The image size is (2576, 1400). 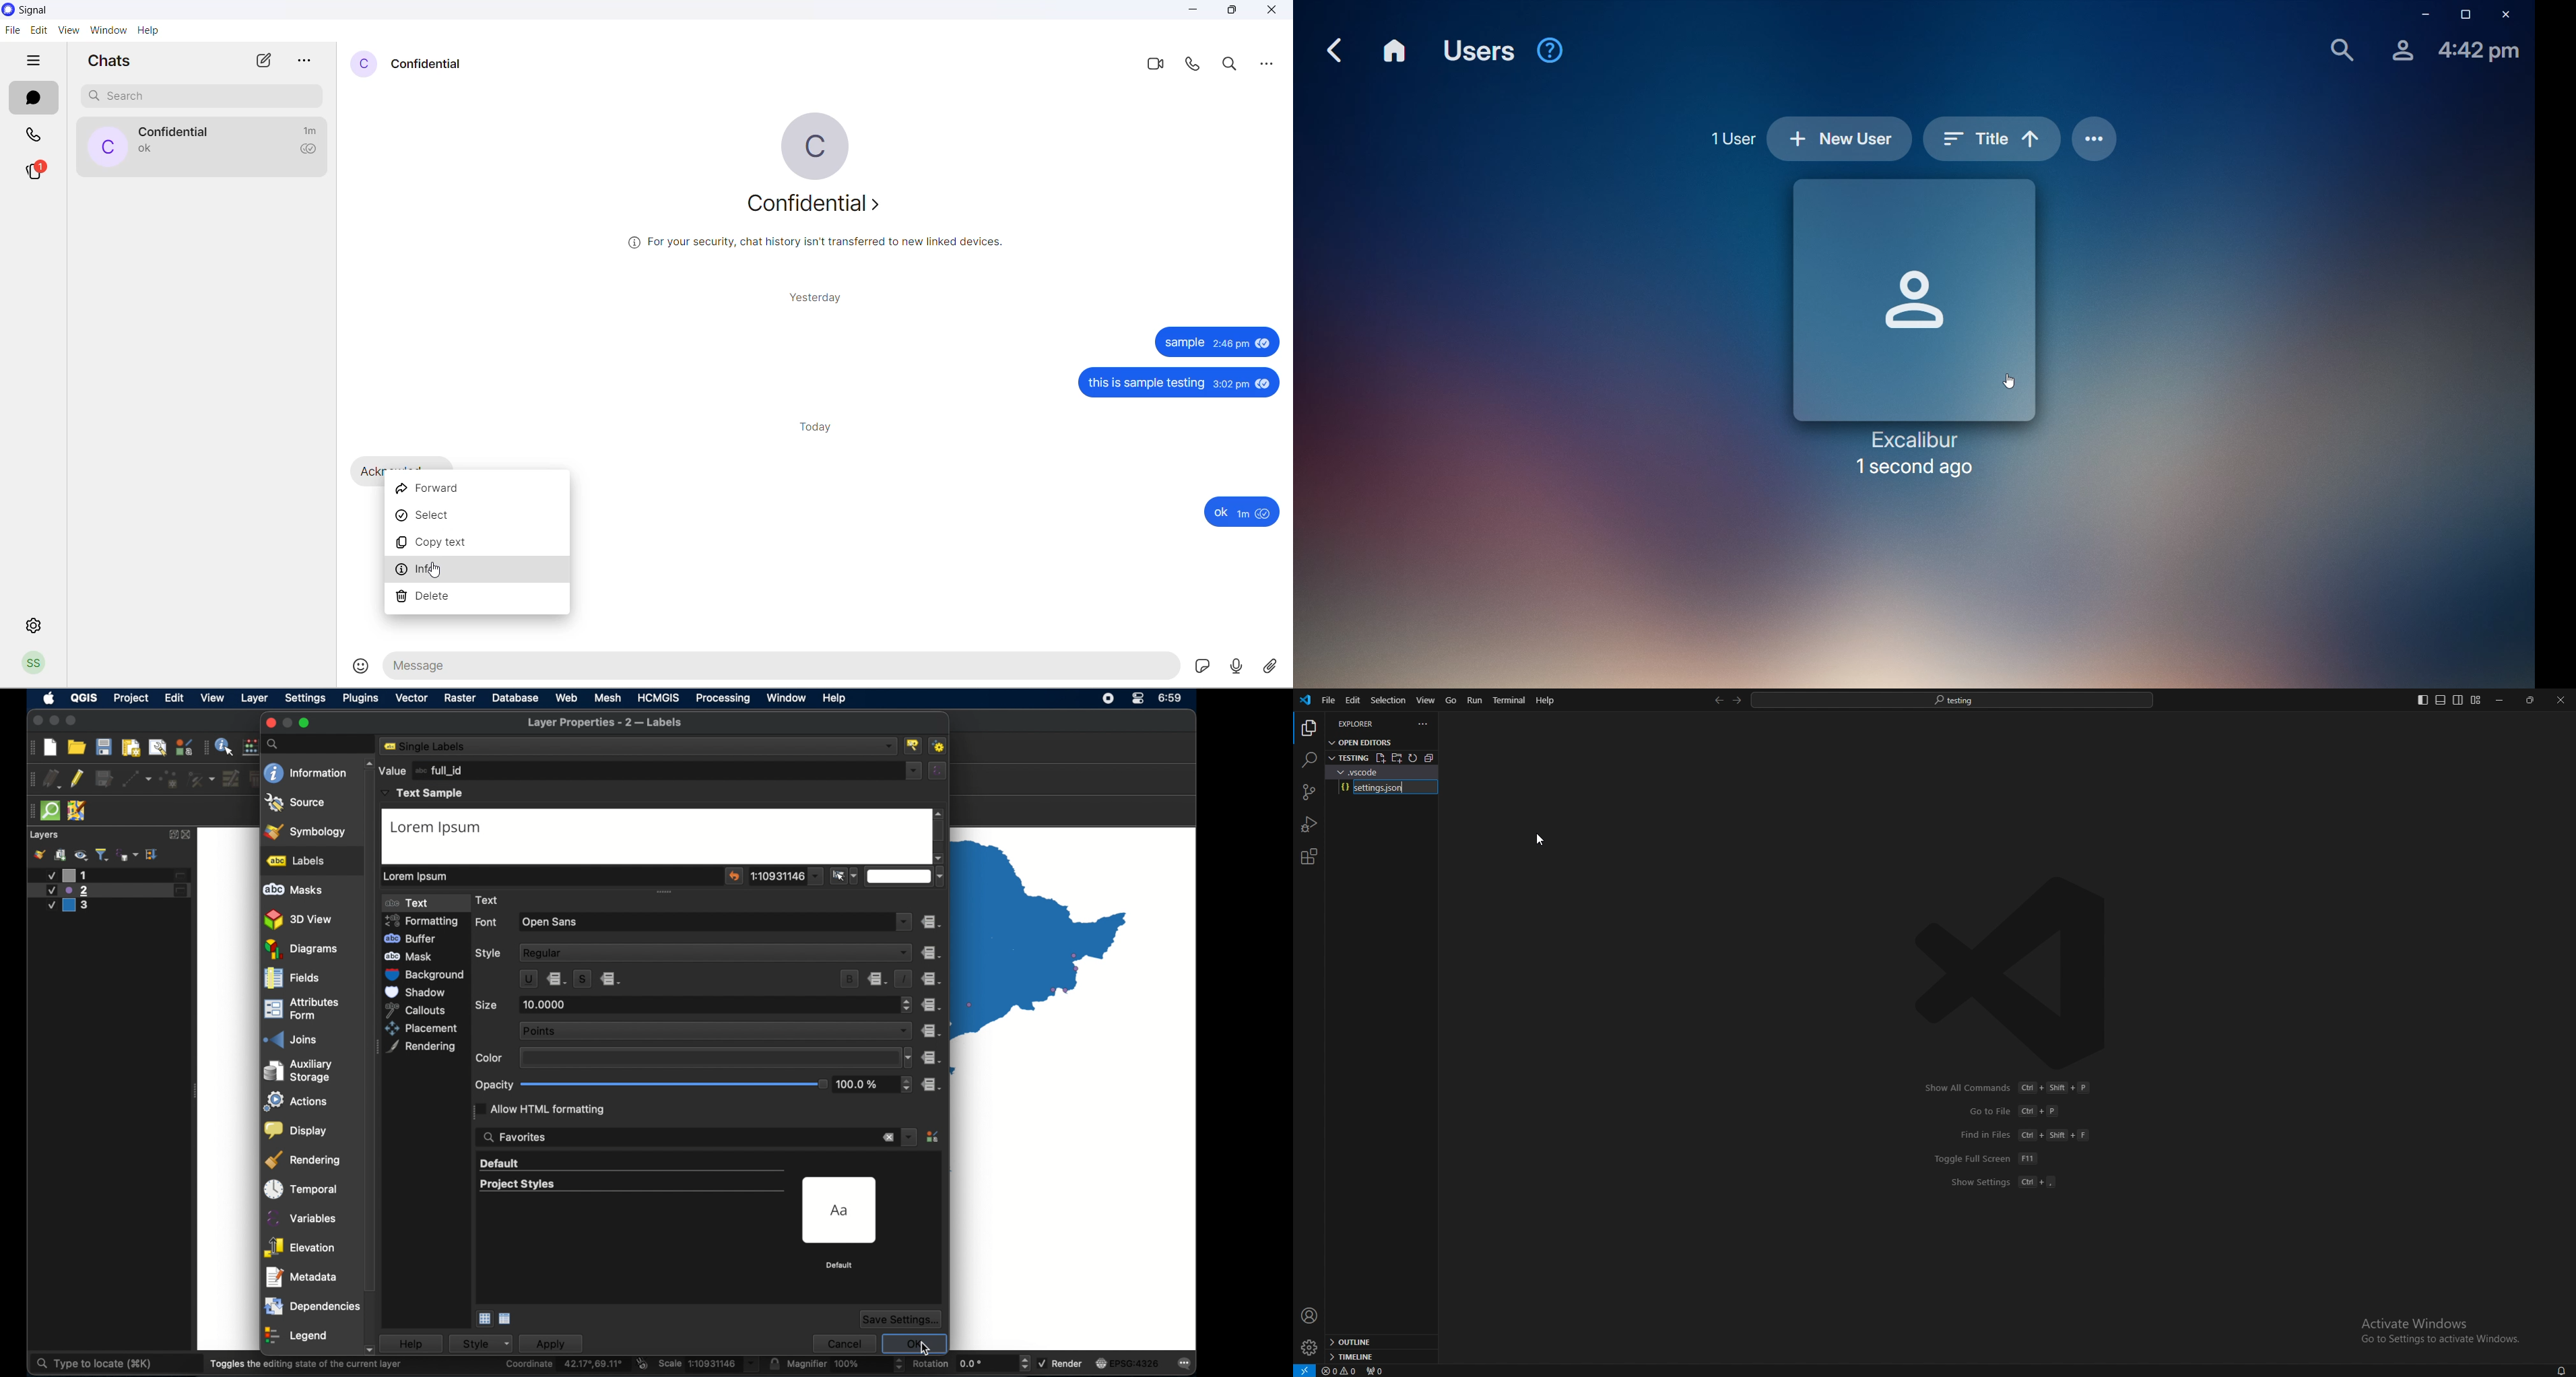 What do you see at coordinates (301, 1008) in the screenshot?
I see `attributes form` at bounding box center [301, 1008].